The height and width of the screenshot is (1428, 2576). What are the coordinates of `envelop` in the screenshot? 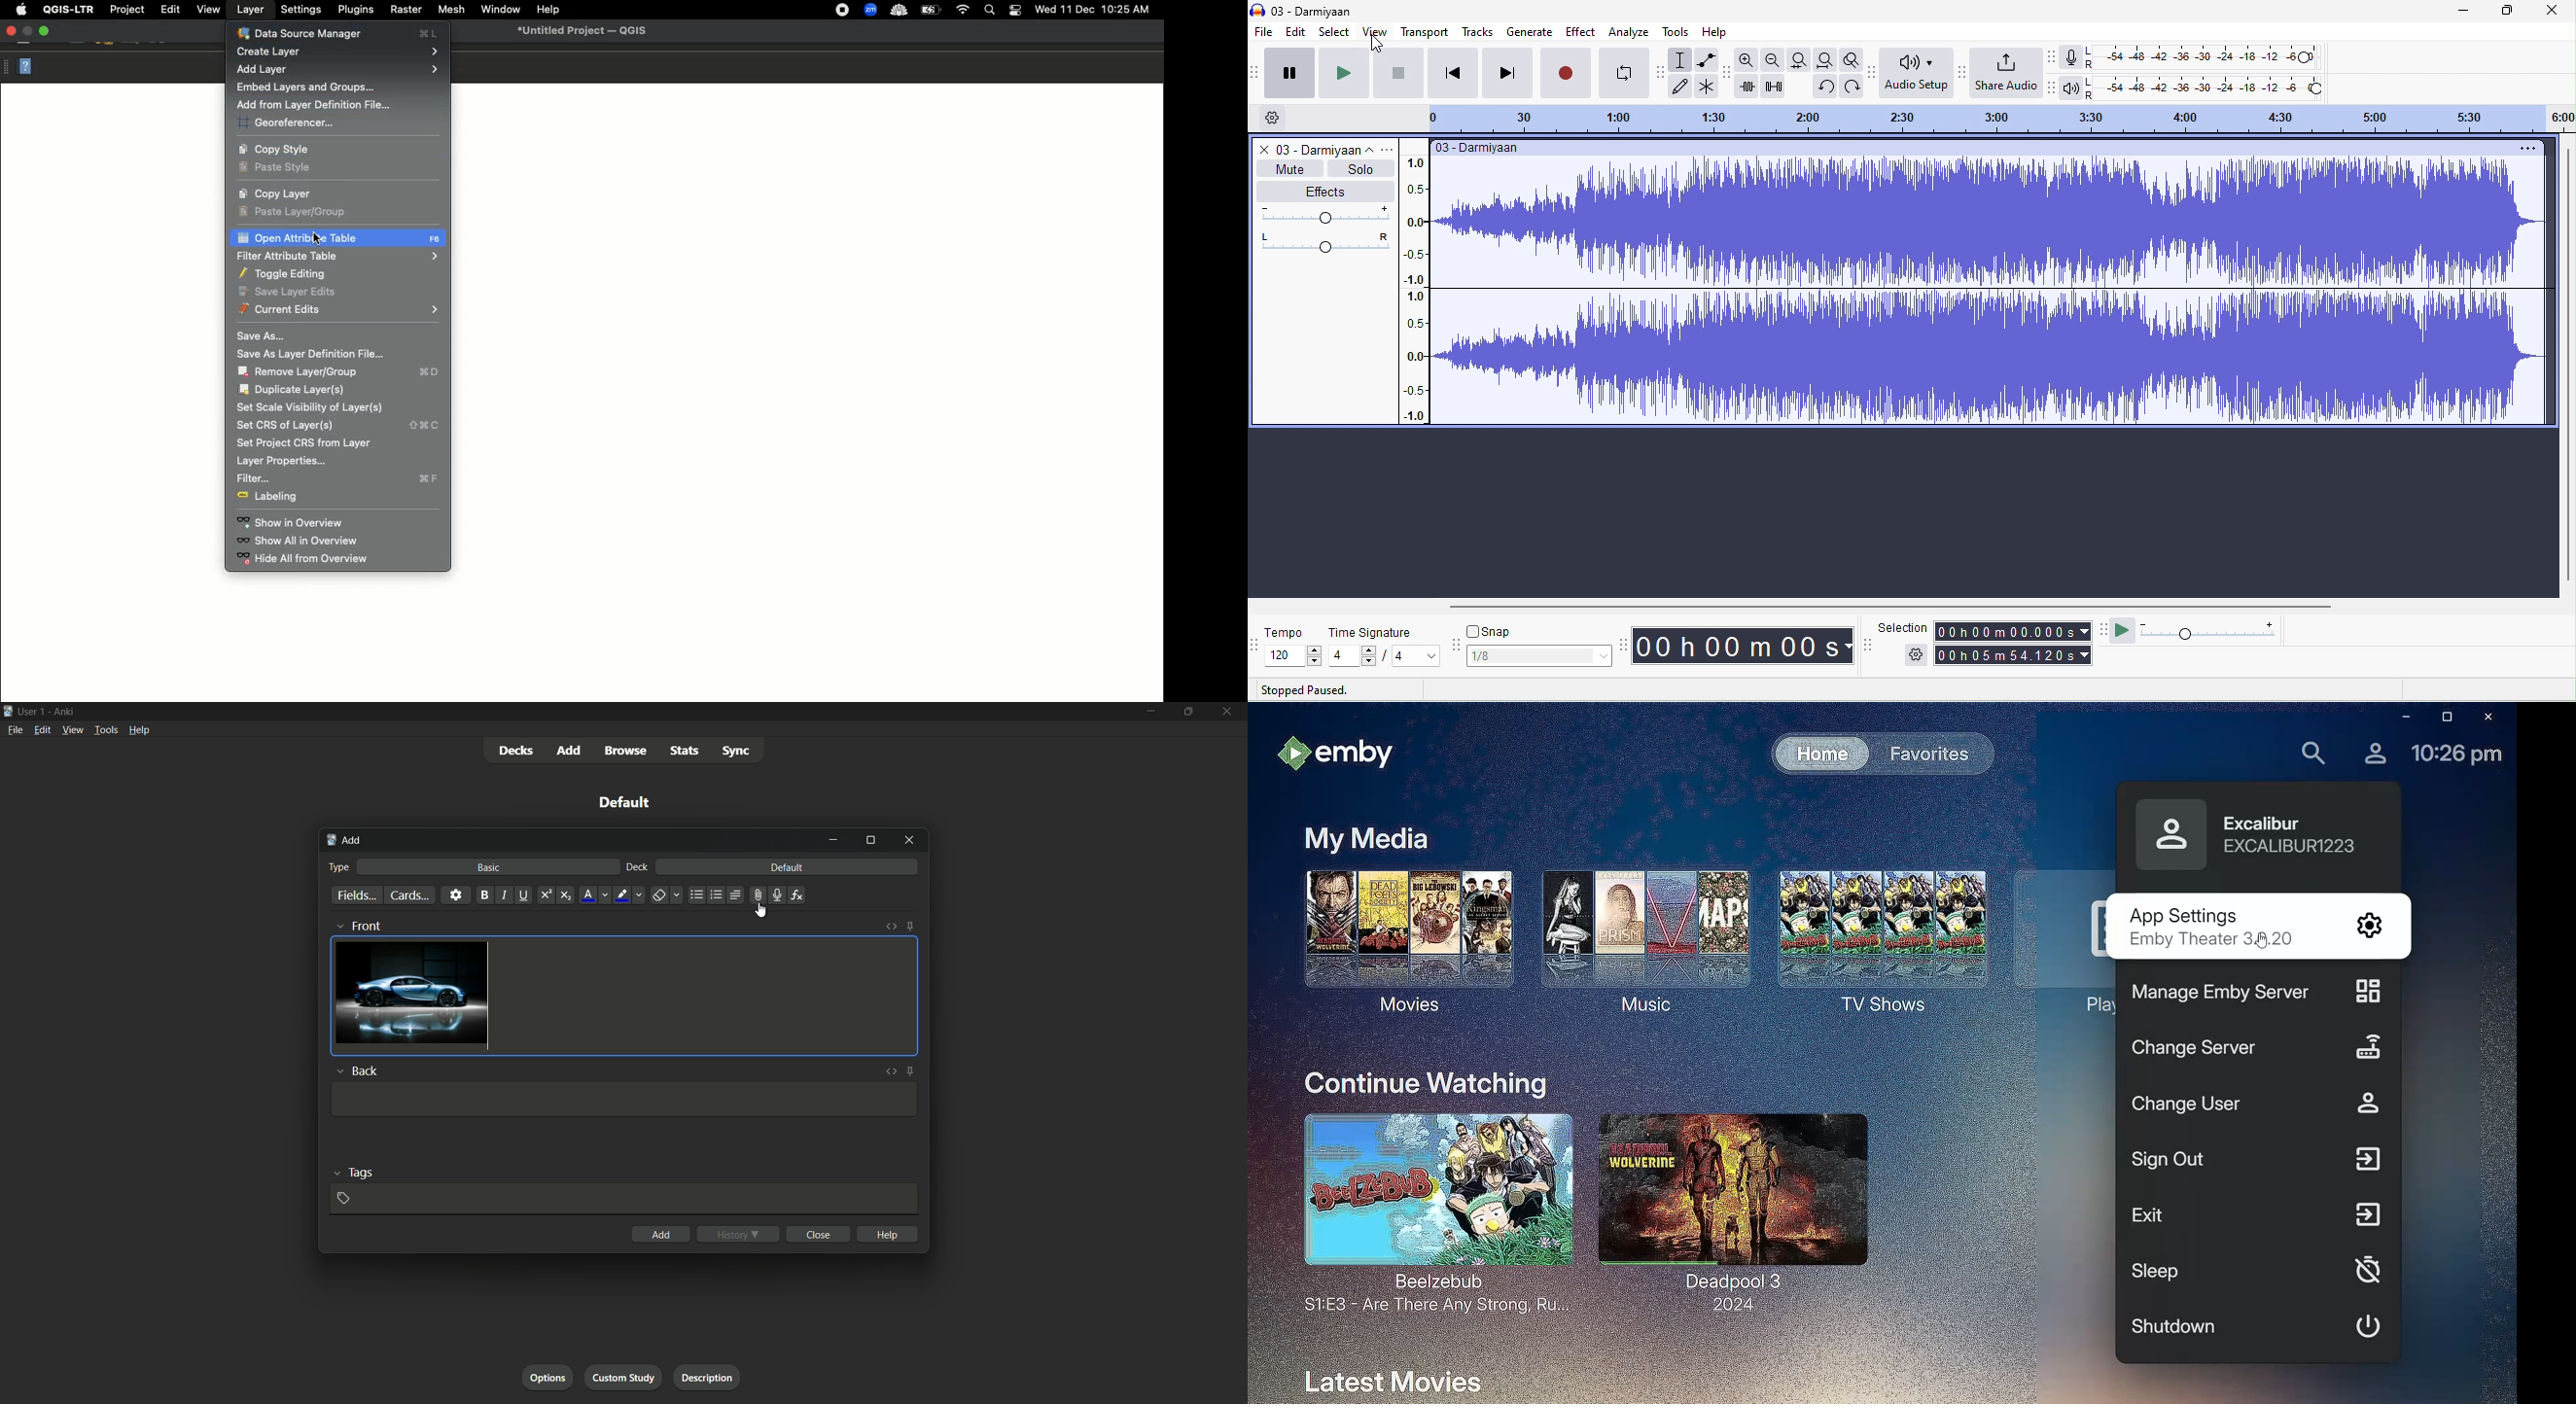 It's located at (1706, 60).